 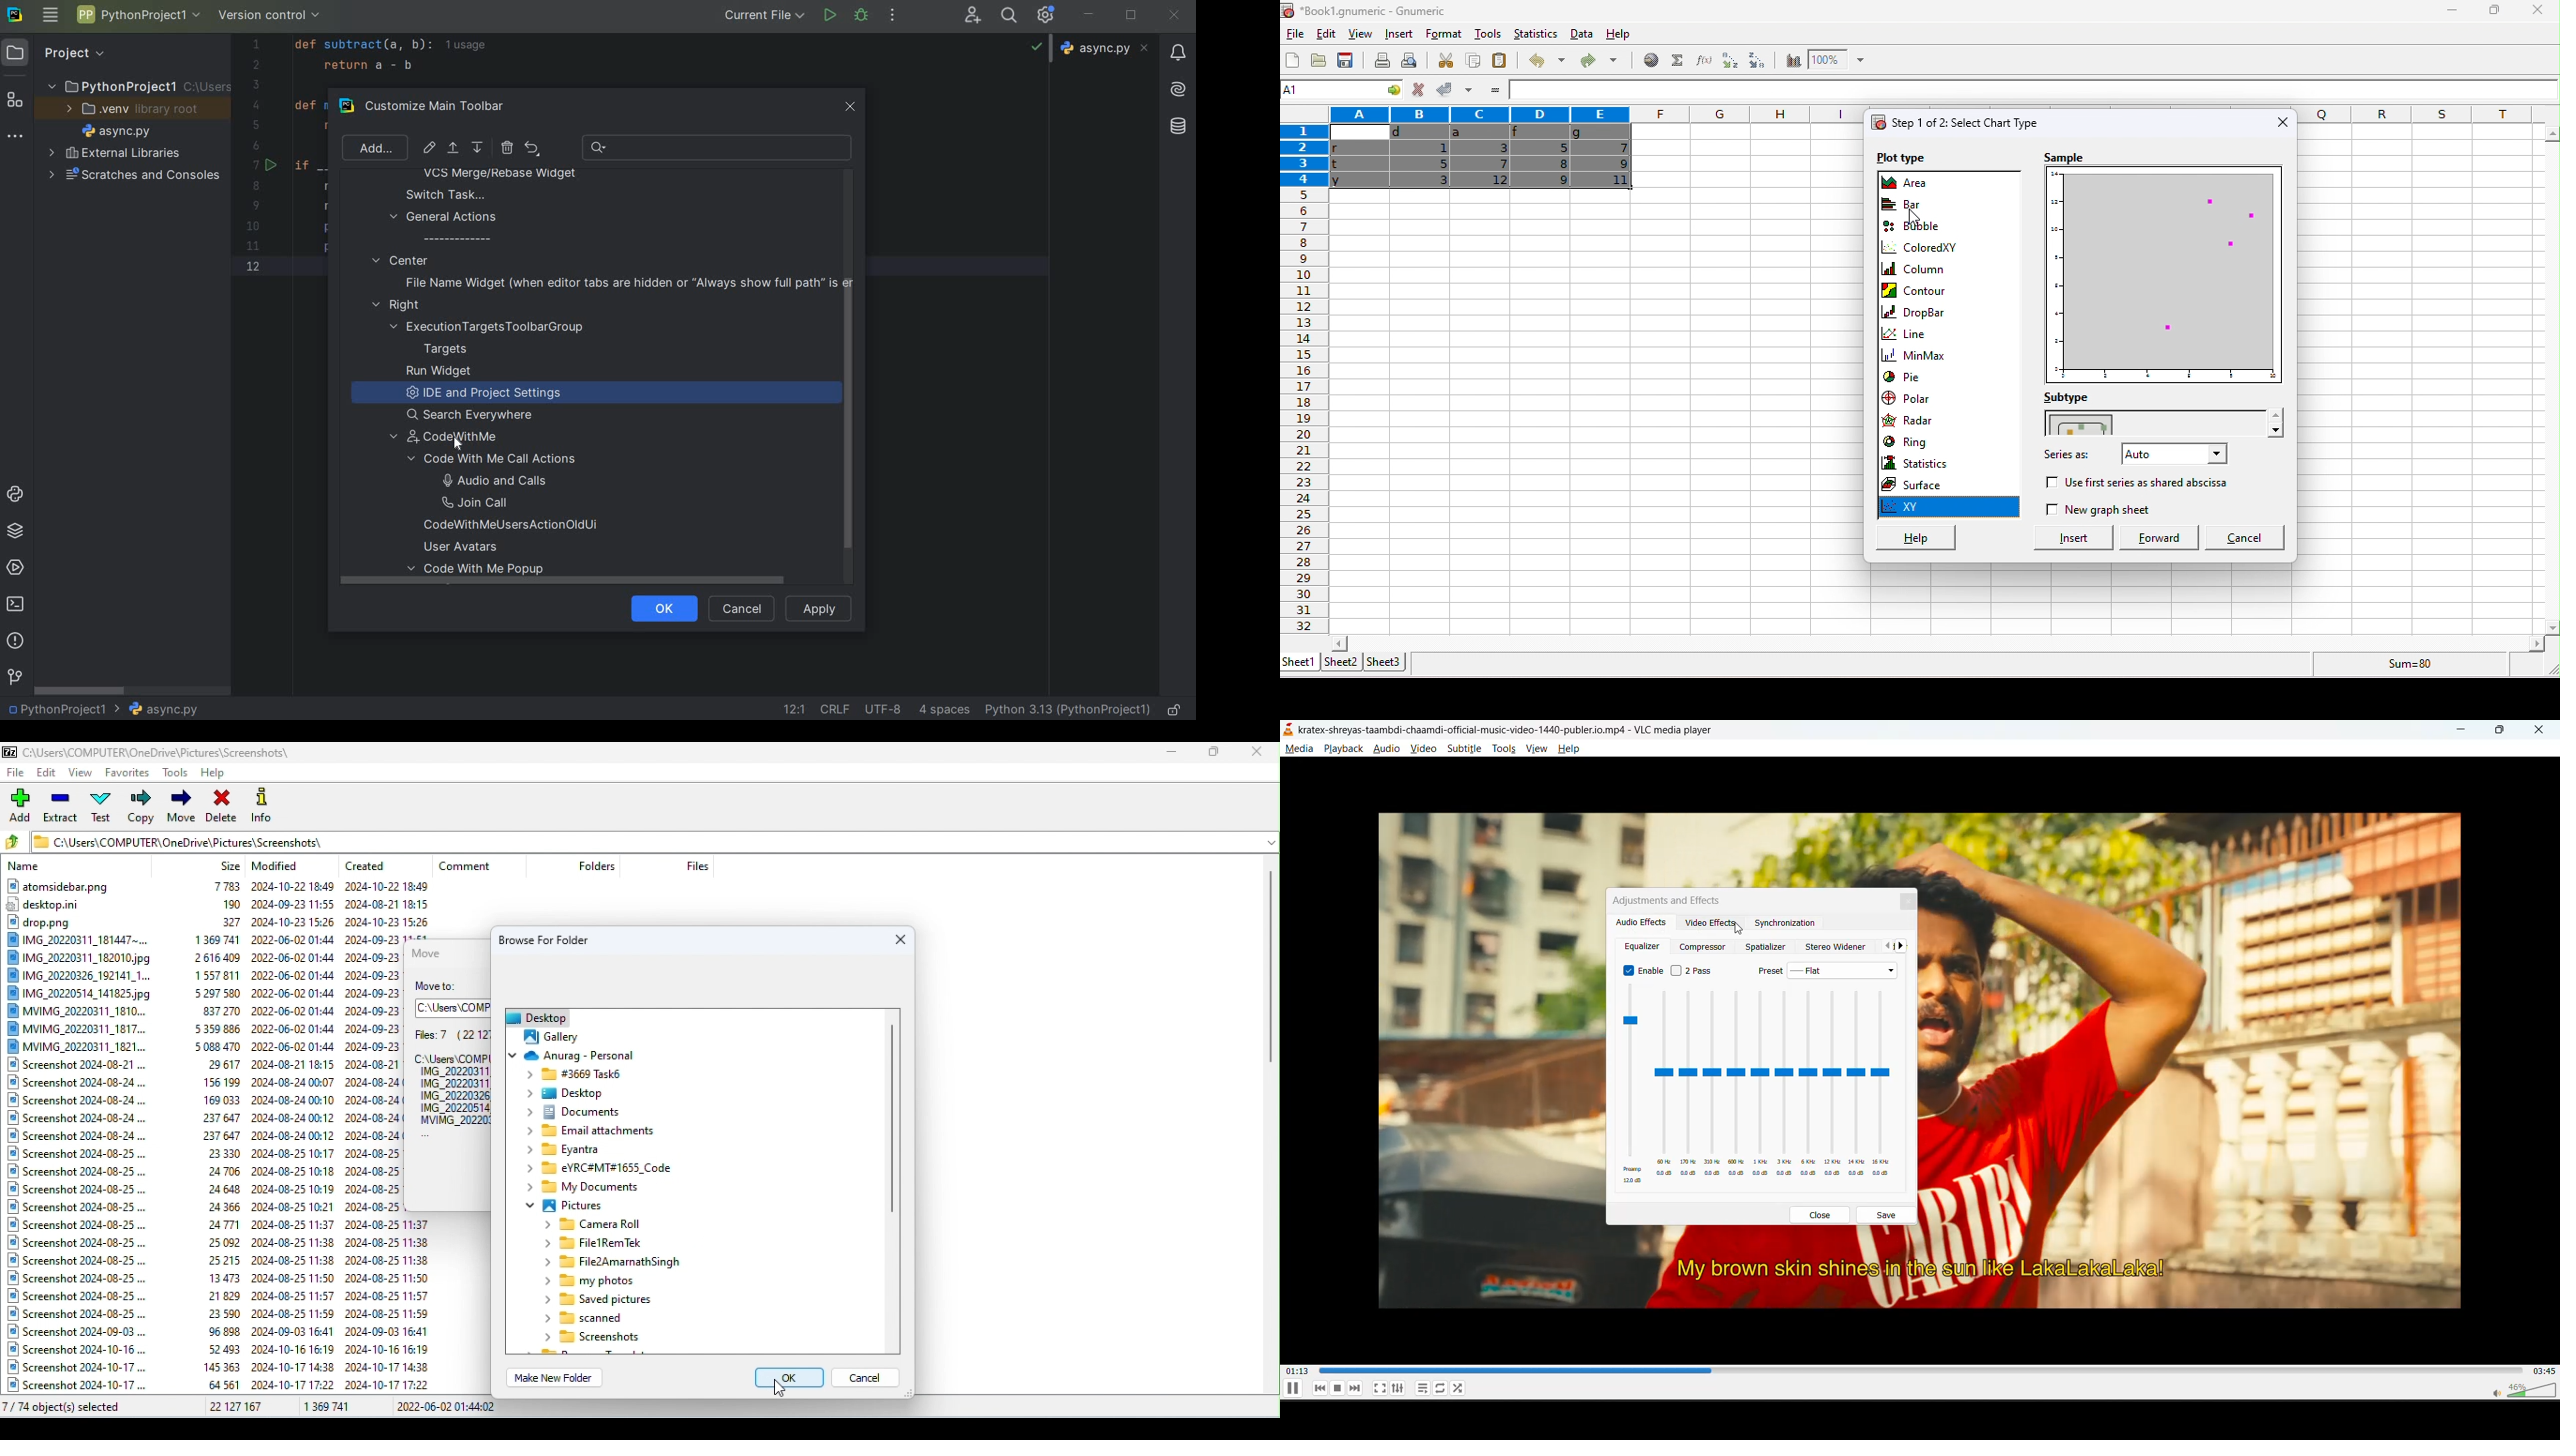 What do you see at coordinates (1906, 377) in the screenshot?
I see `pie` at bounding box center [1906, 377].